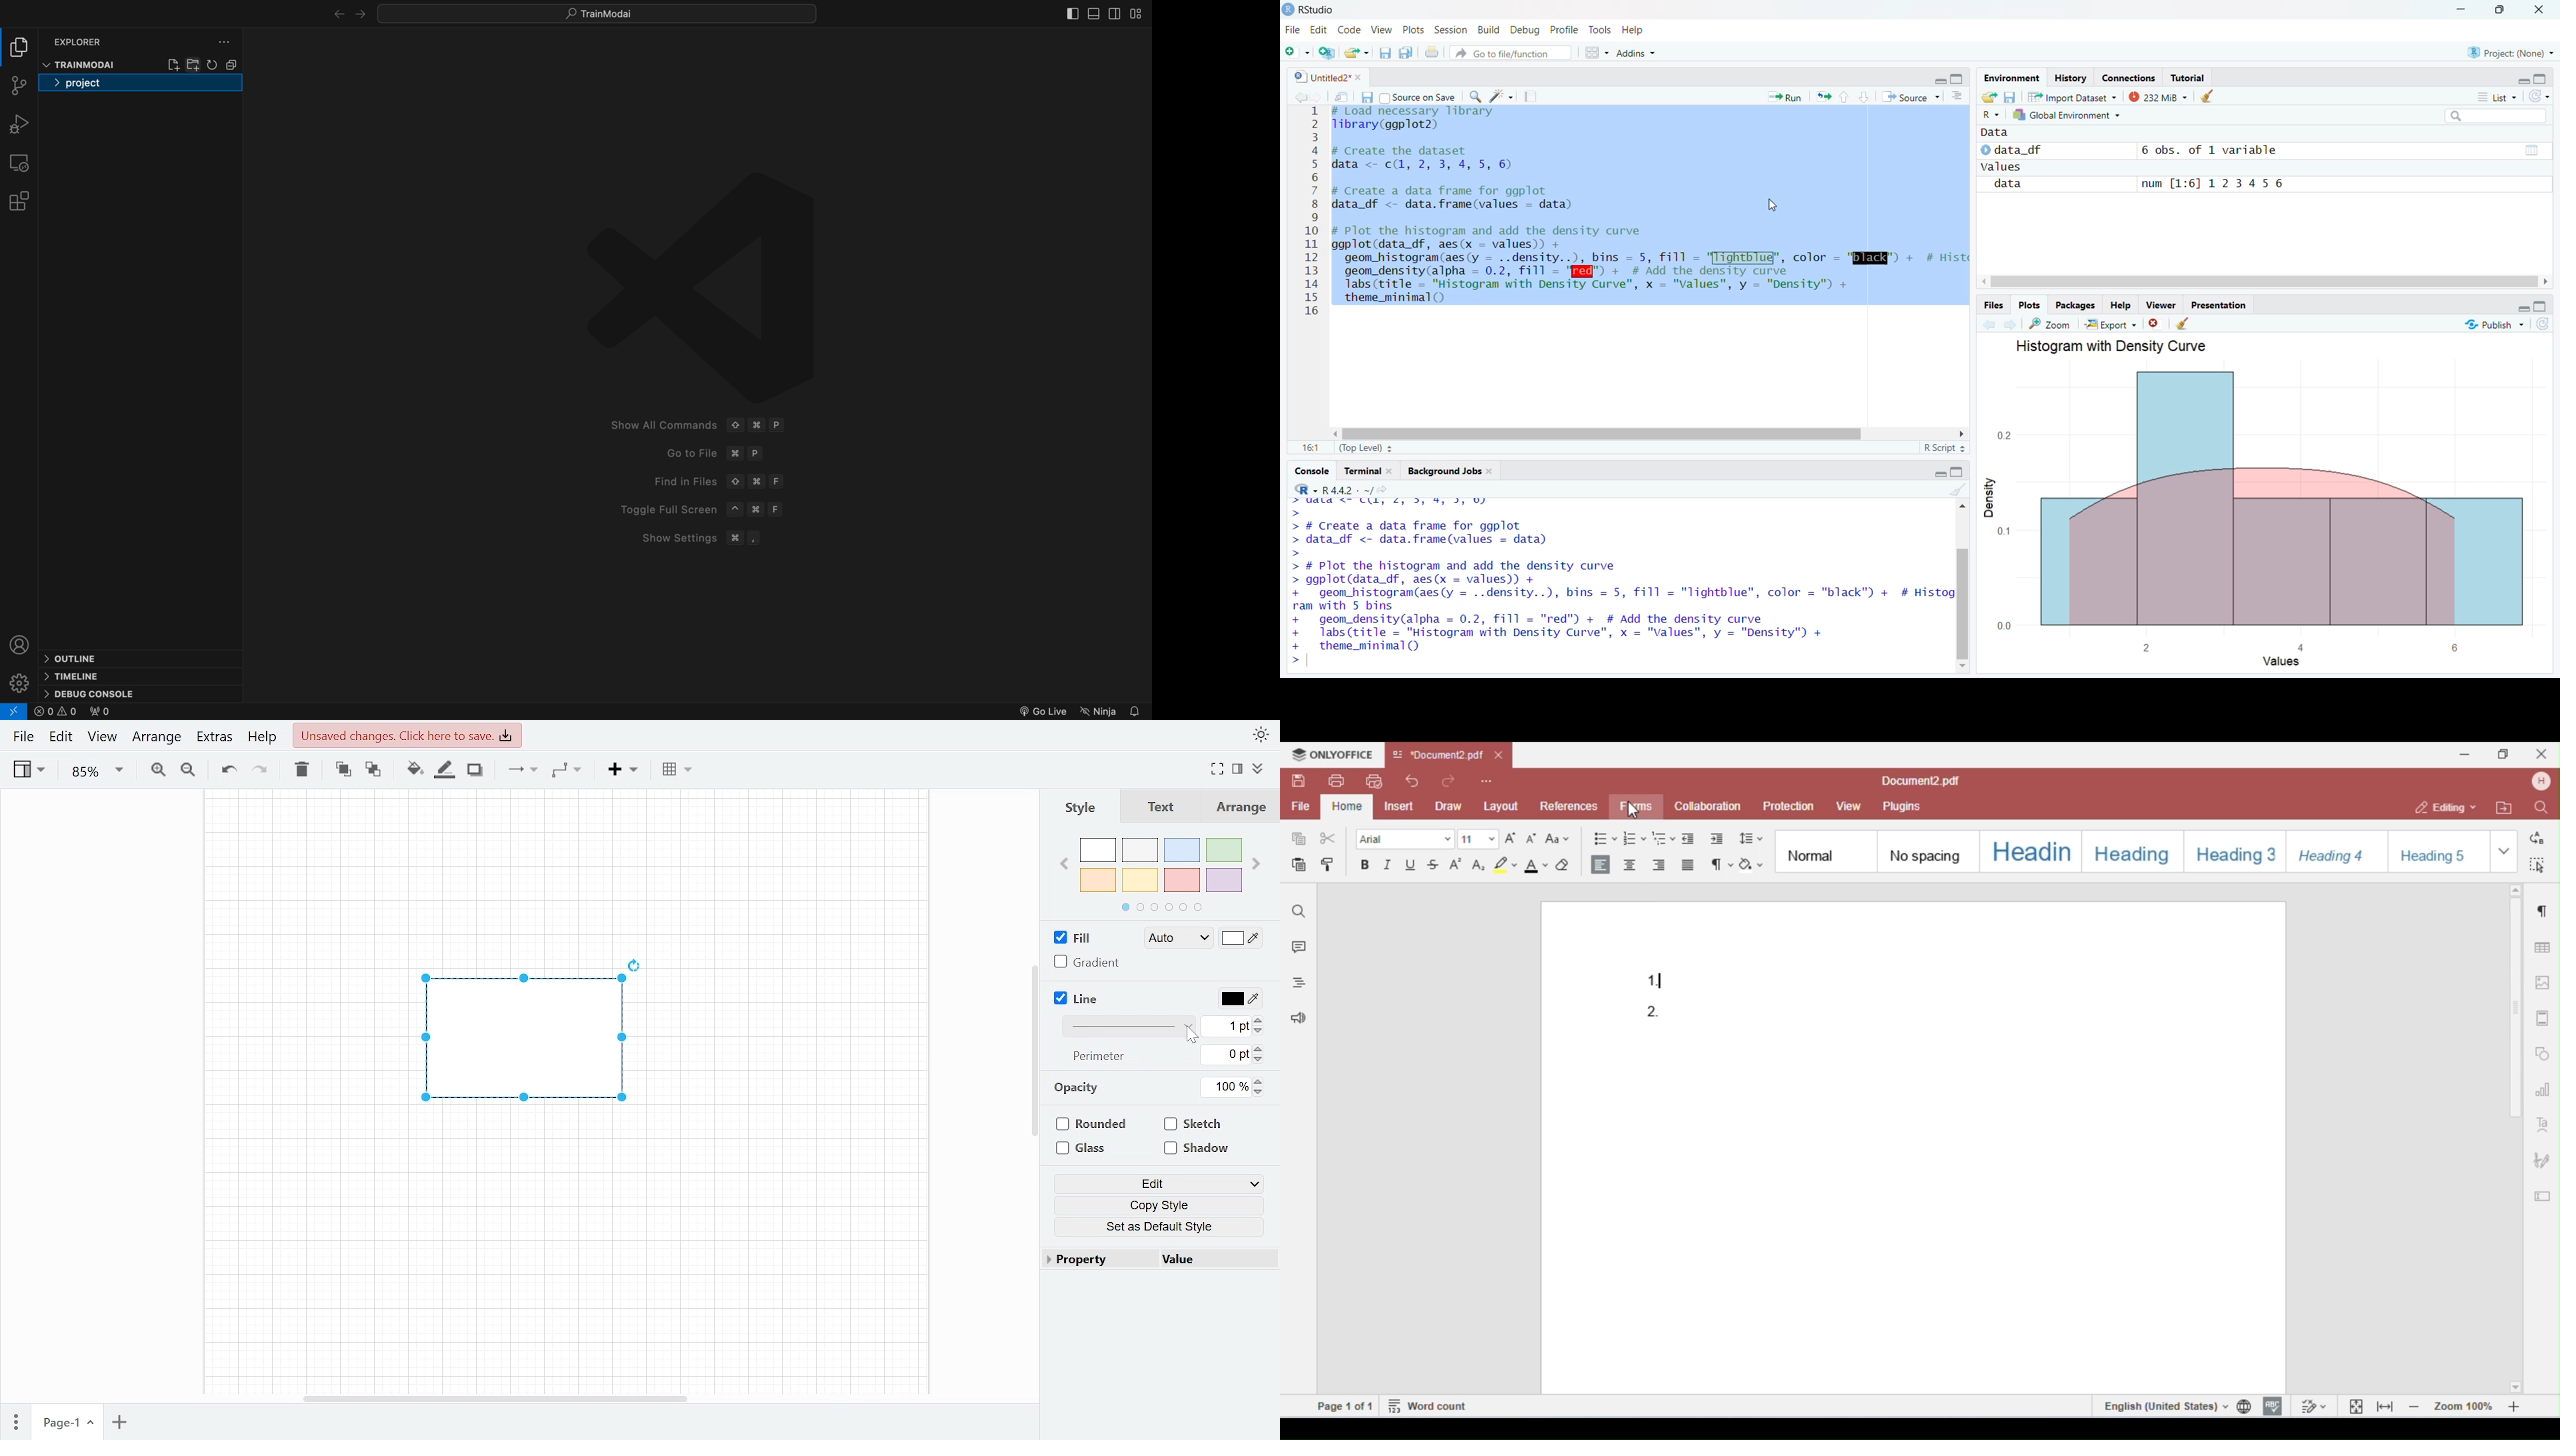 The width and height of the screenshot is (2576, 1456). What do you see at coordinates (1259, 769) in the screenshot?
I see `Collapse` at bounding box center [1259, 769].